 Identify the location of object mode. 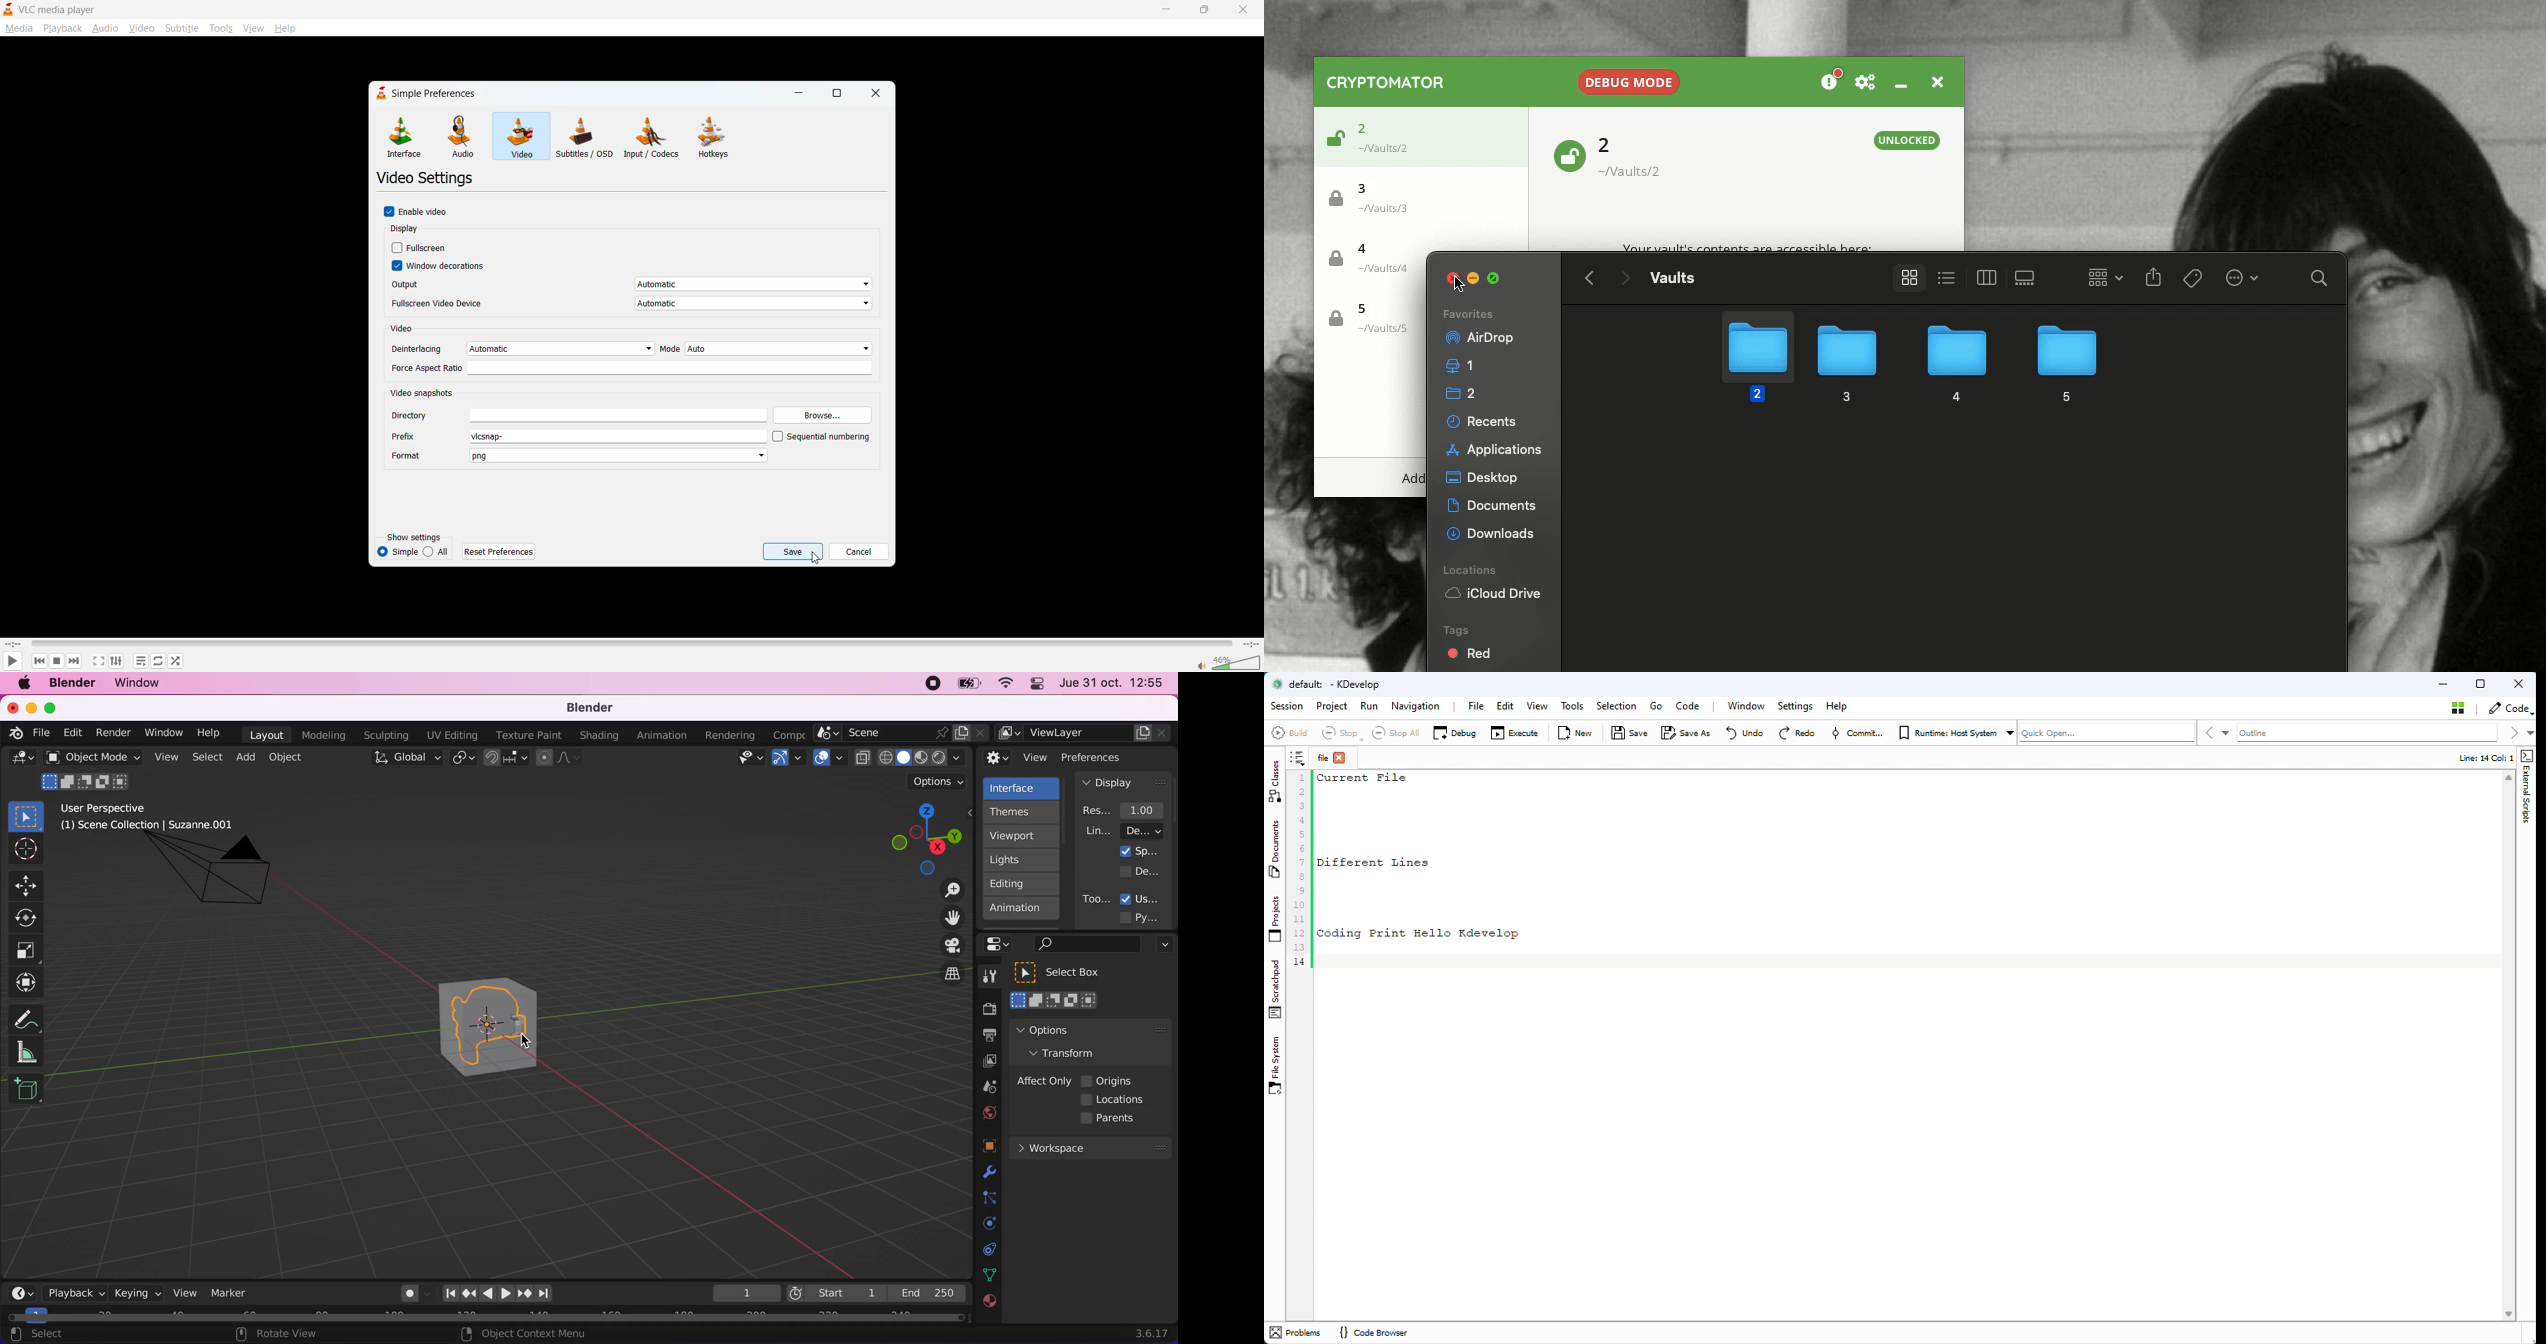
(90, 757).